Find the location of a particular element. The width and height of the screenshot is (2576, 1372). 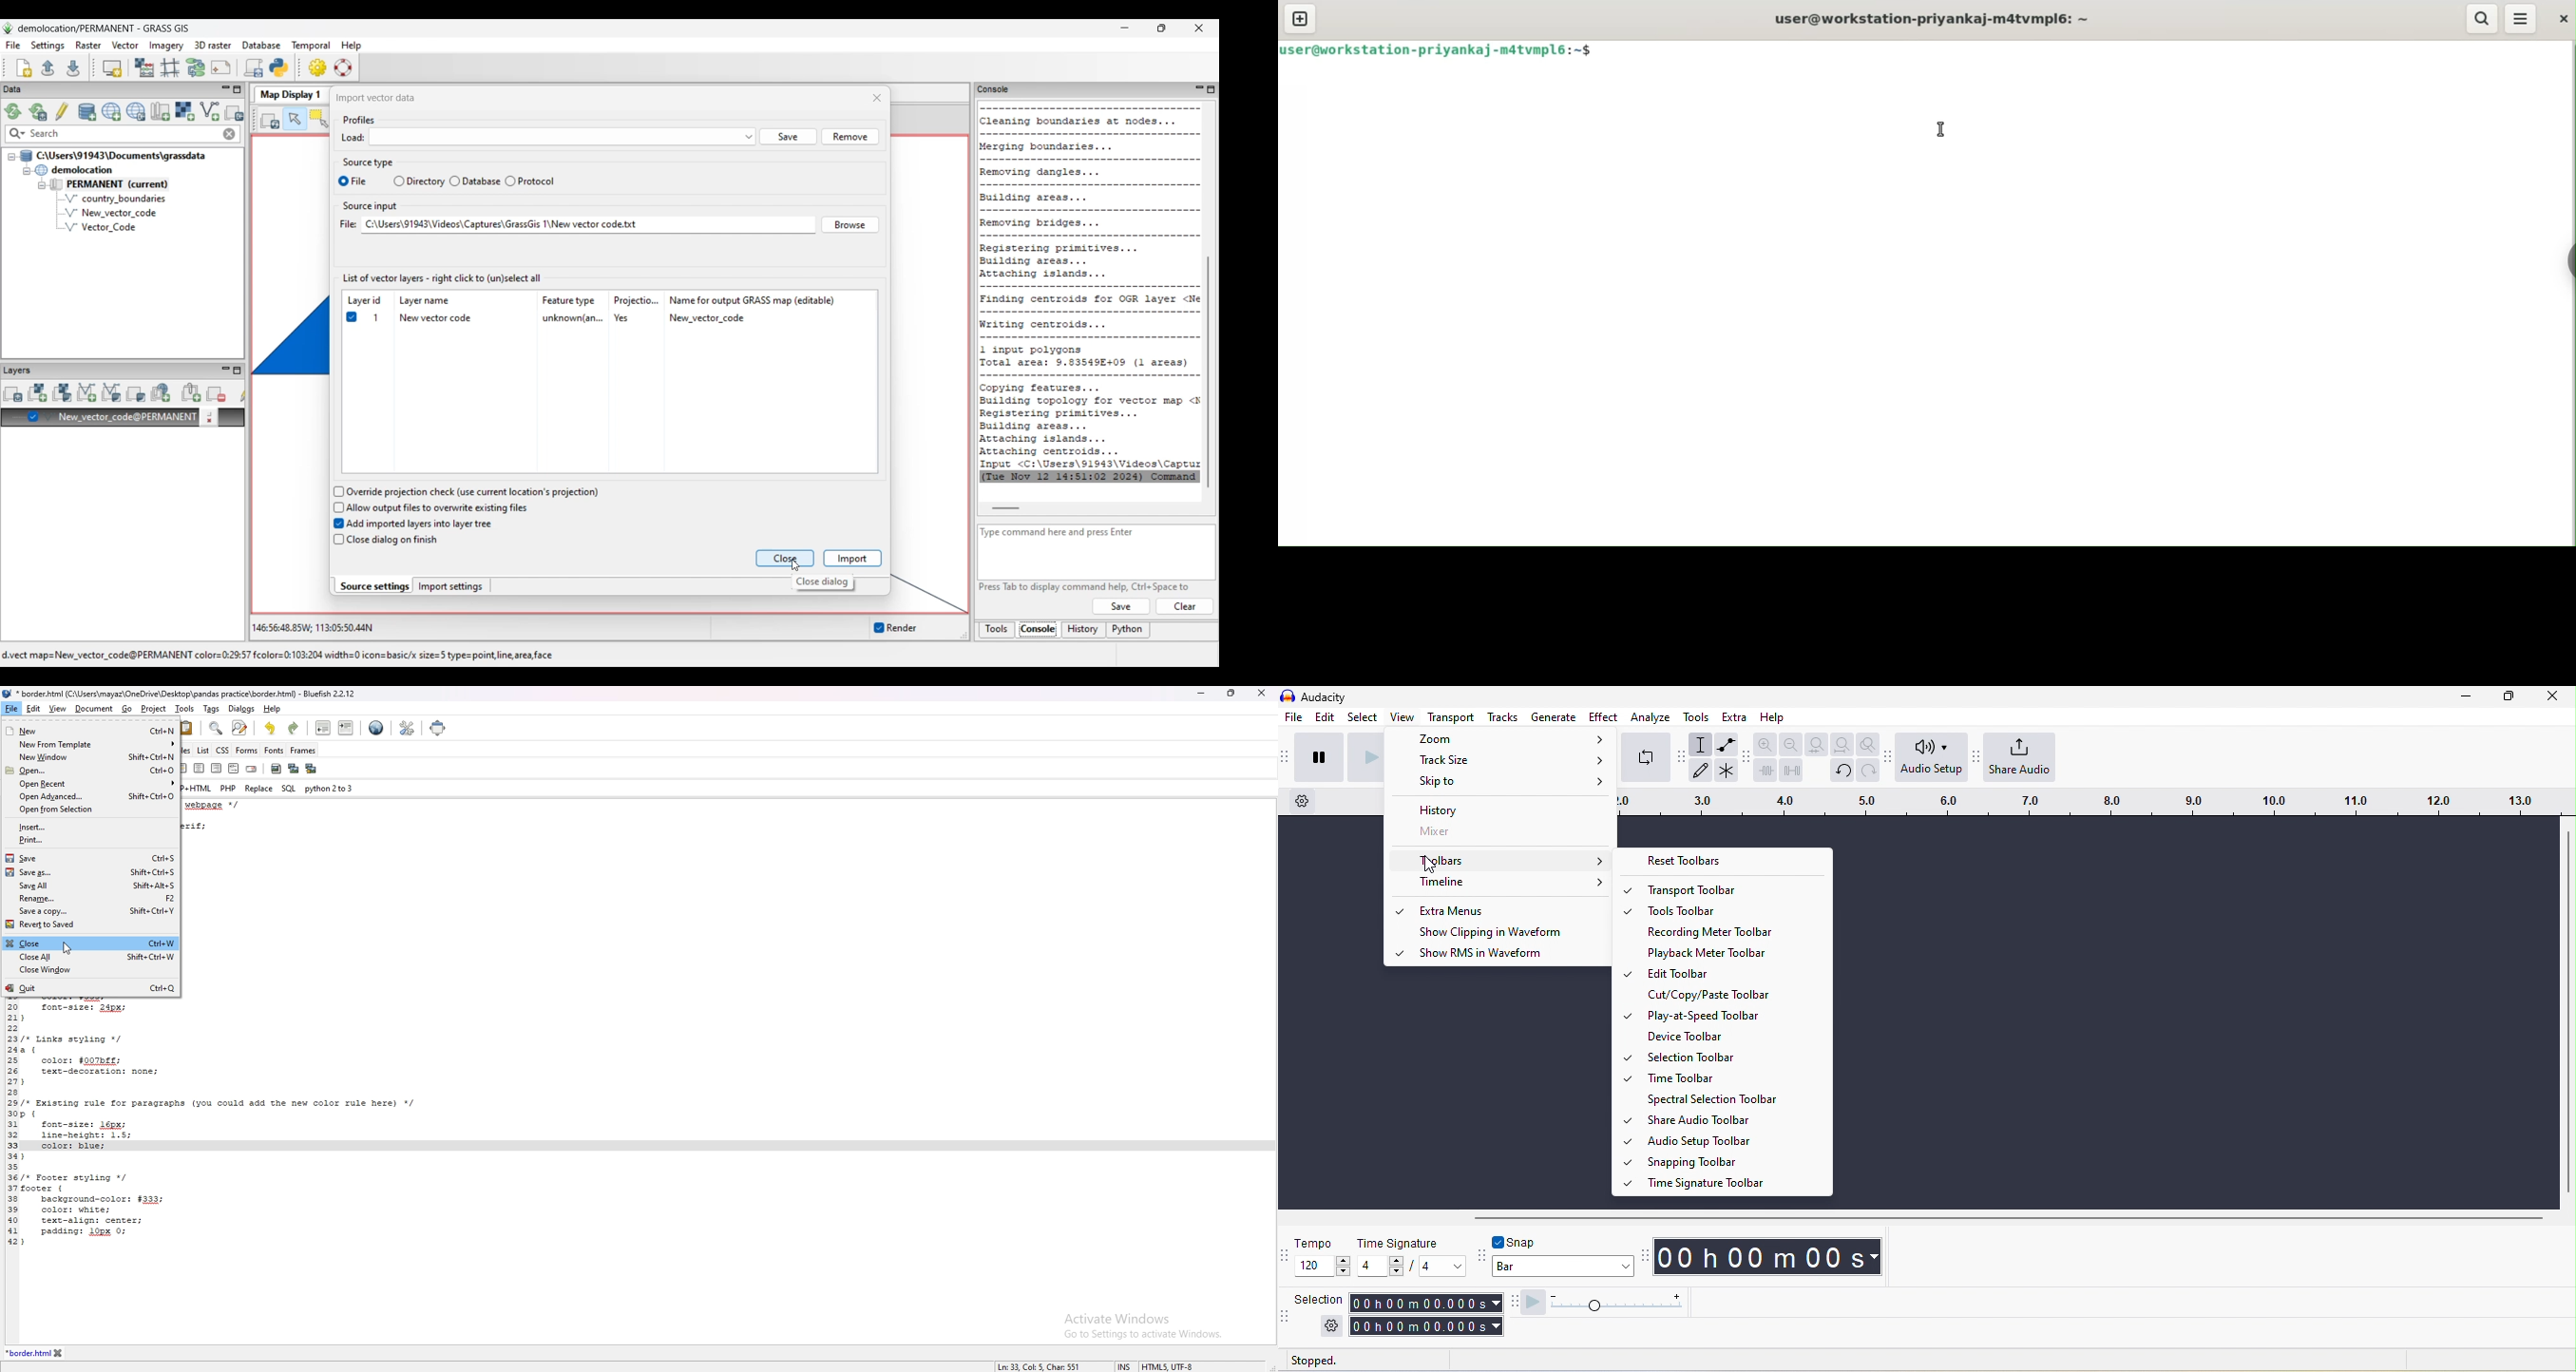

edit is located at coordinates (34, 709).